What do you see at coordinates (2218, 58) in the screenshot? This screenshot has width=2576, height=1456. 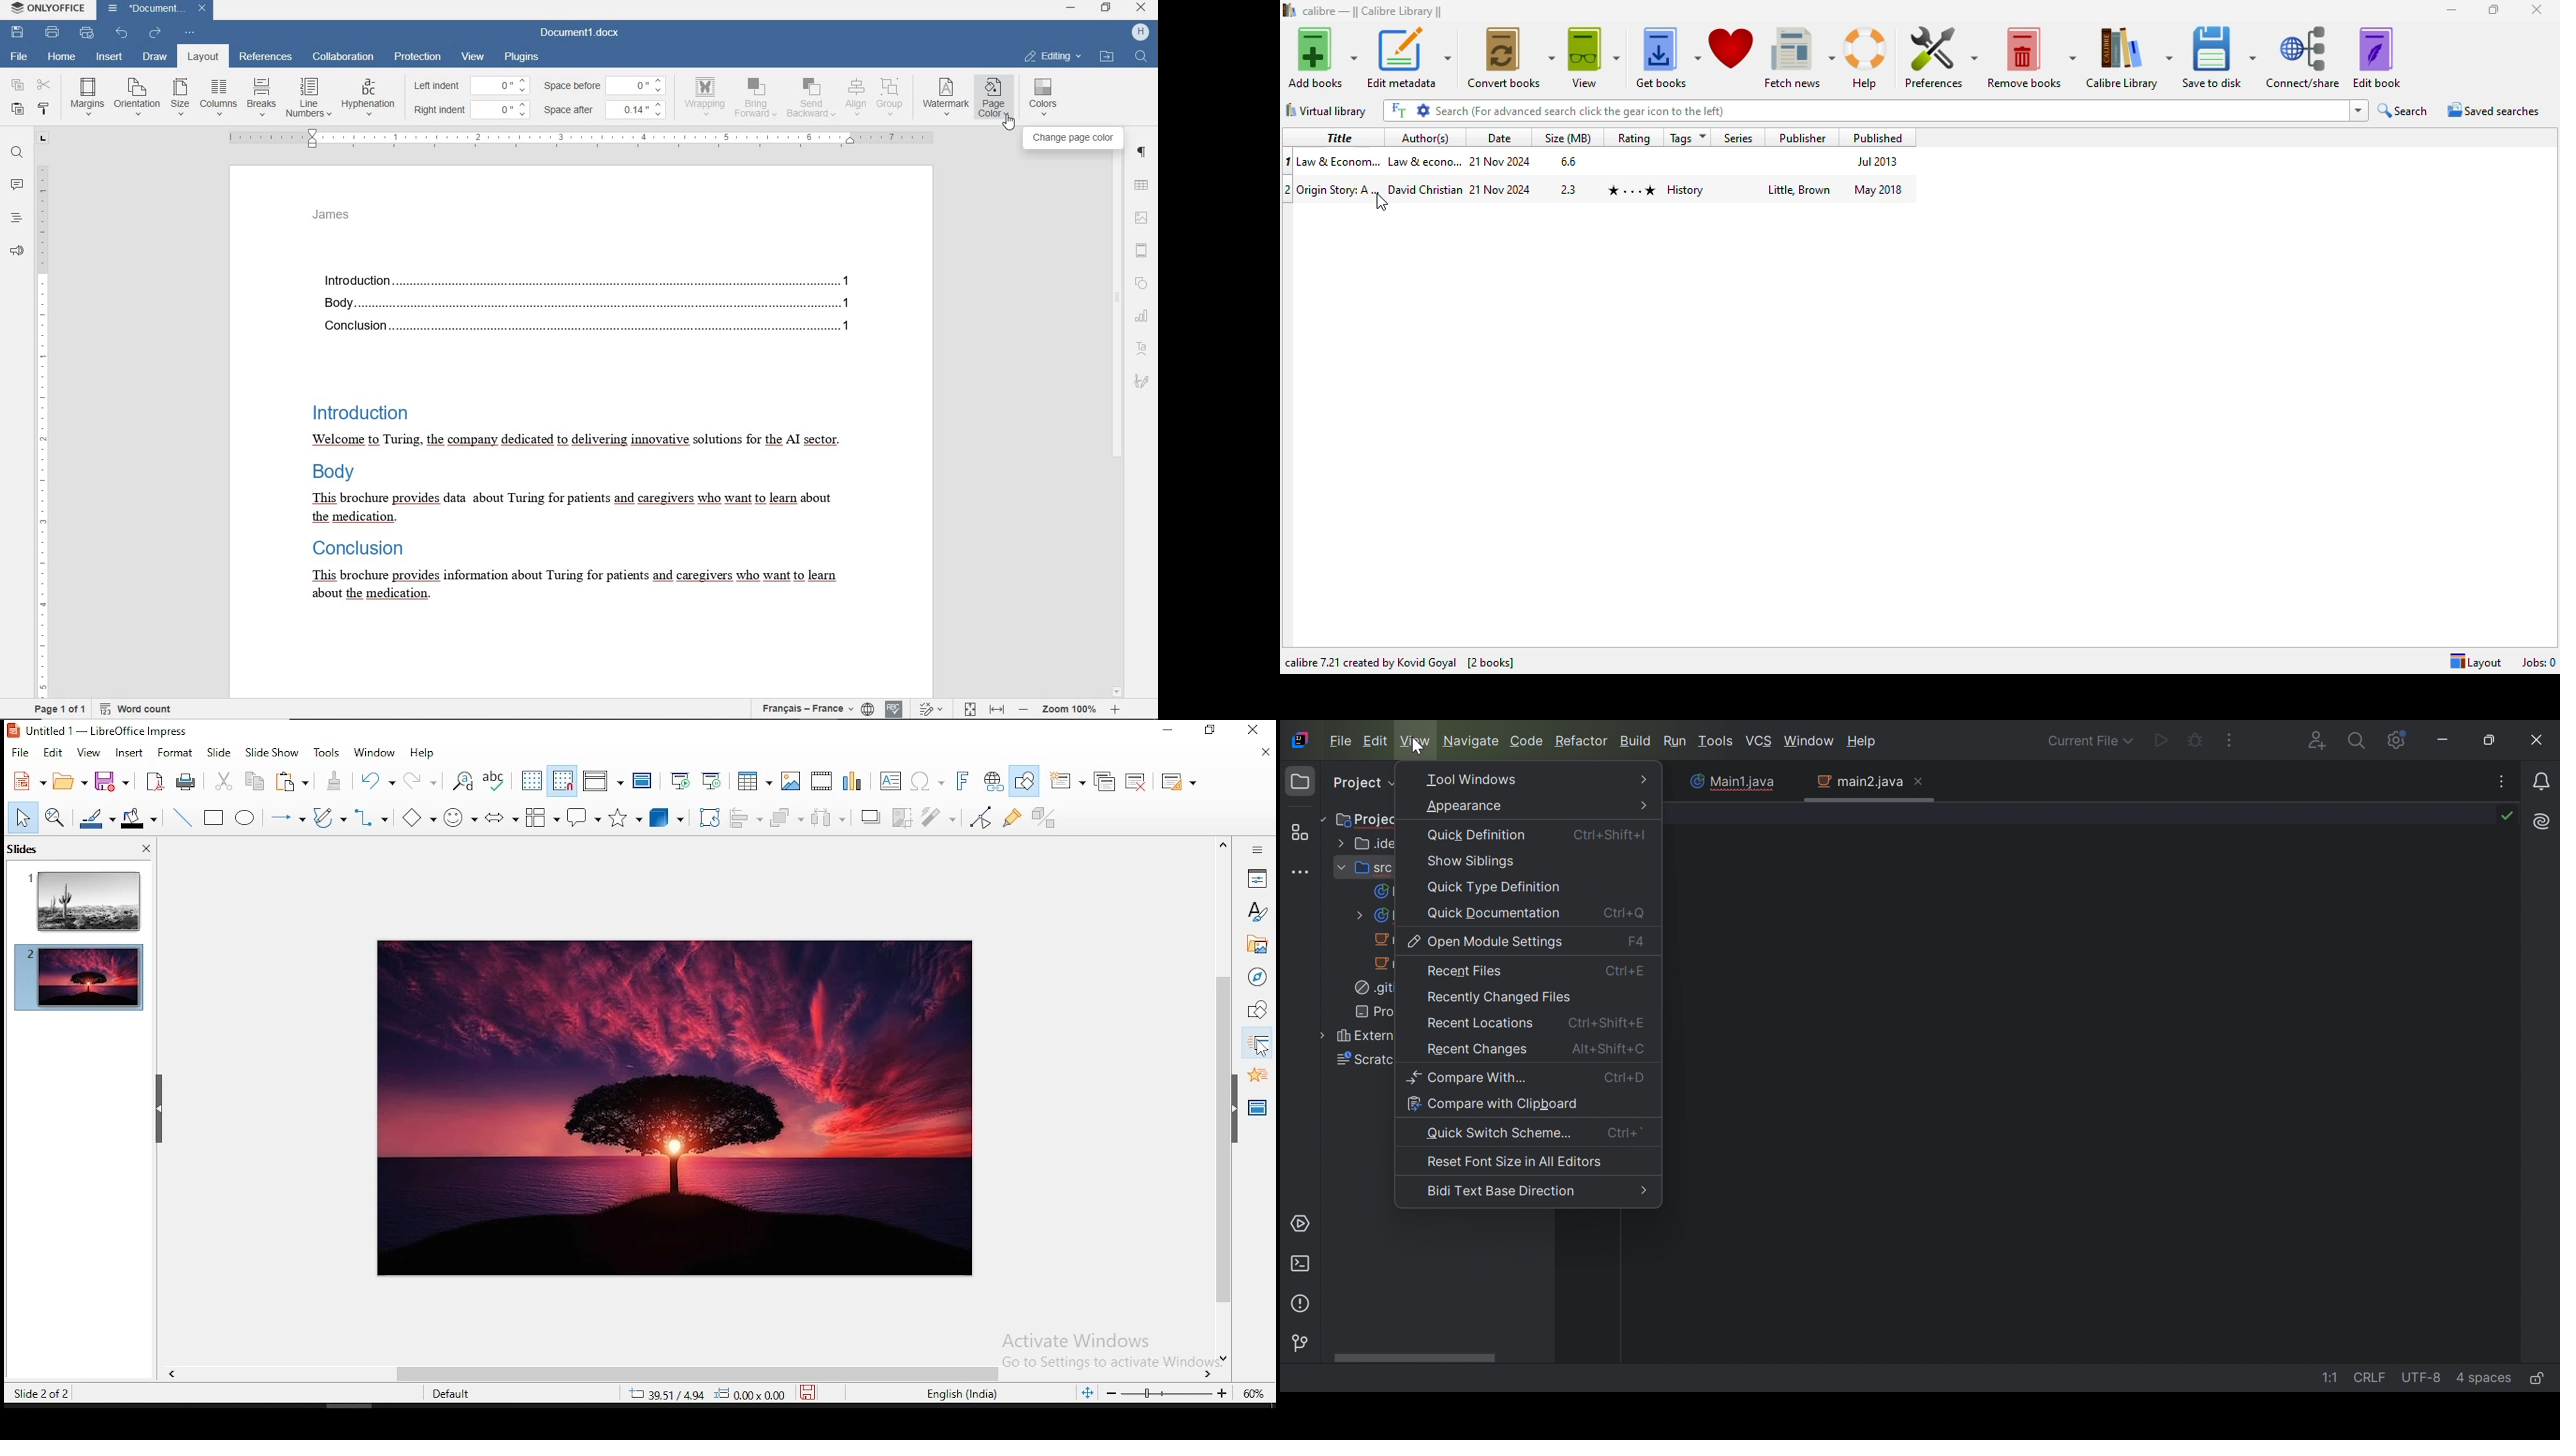 I see `save to disk` at bounding box center [2218, 58].